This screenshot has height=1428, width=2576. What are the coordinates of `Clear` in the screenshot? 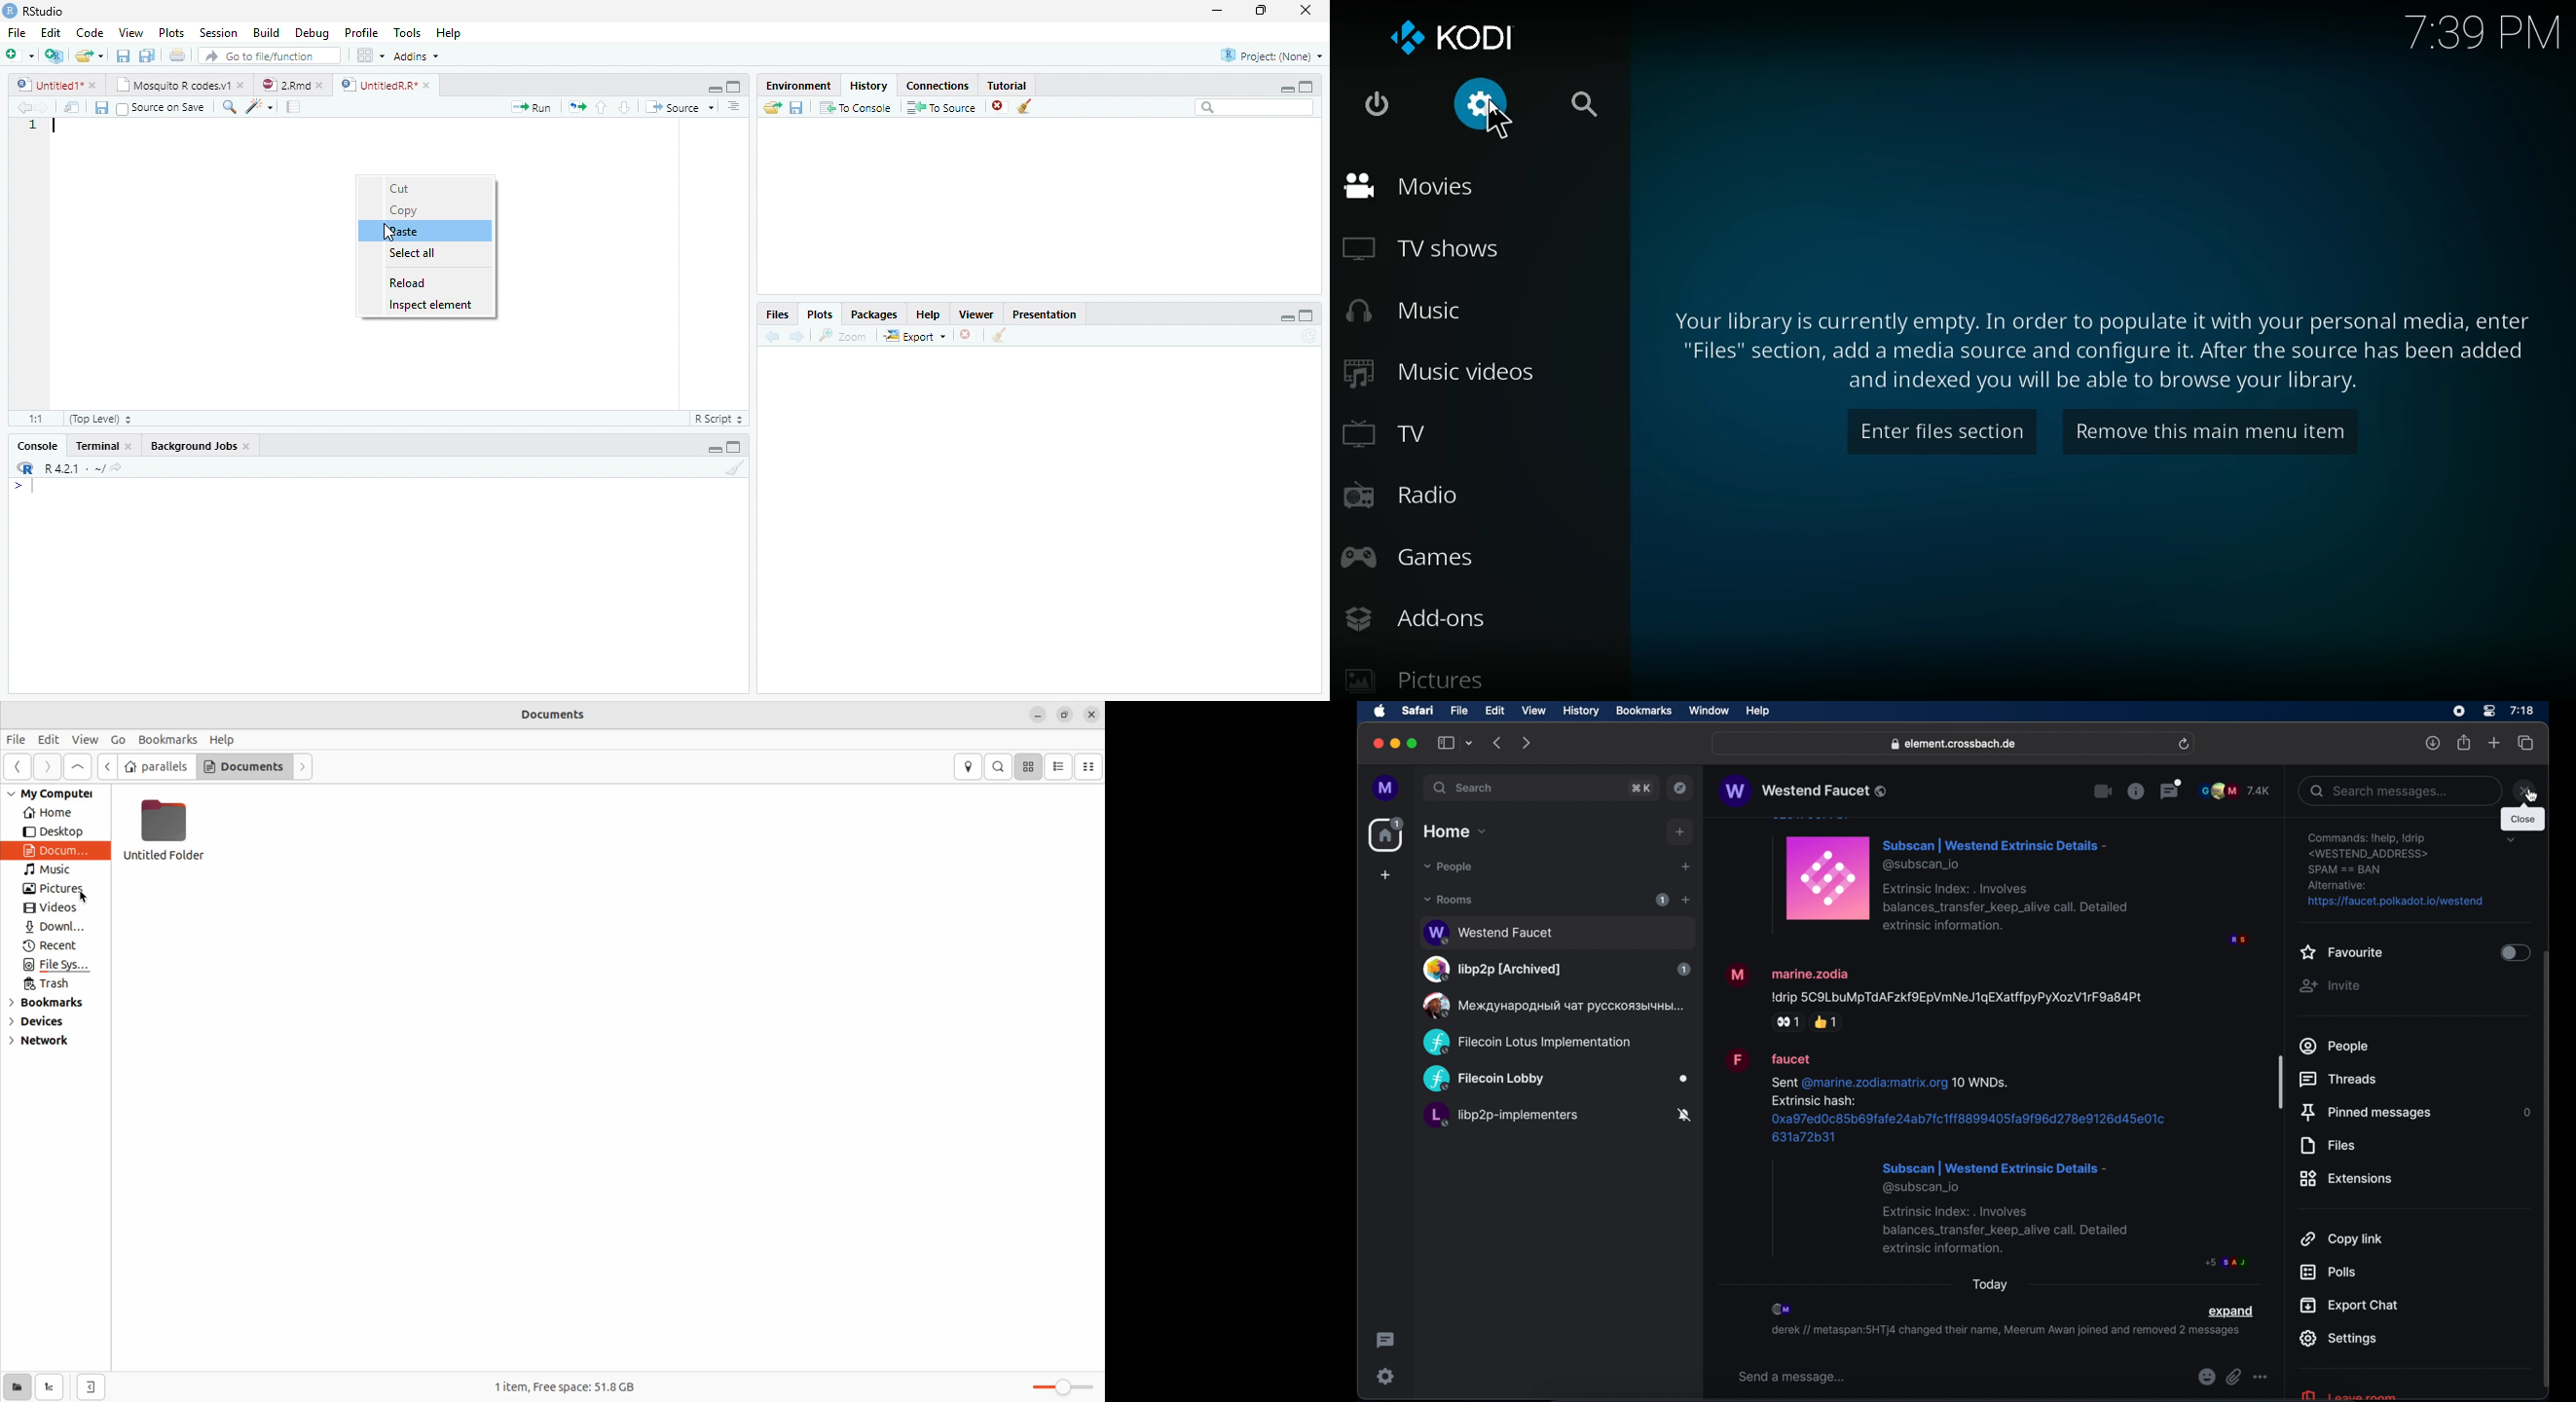 It's located at (736, 467).